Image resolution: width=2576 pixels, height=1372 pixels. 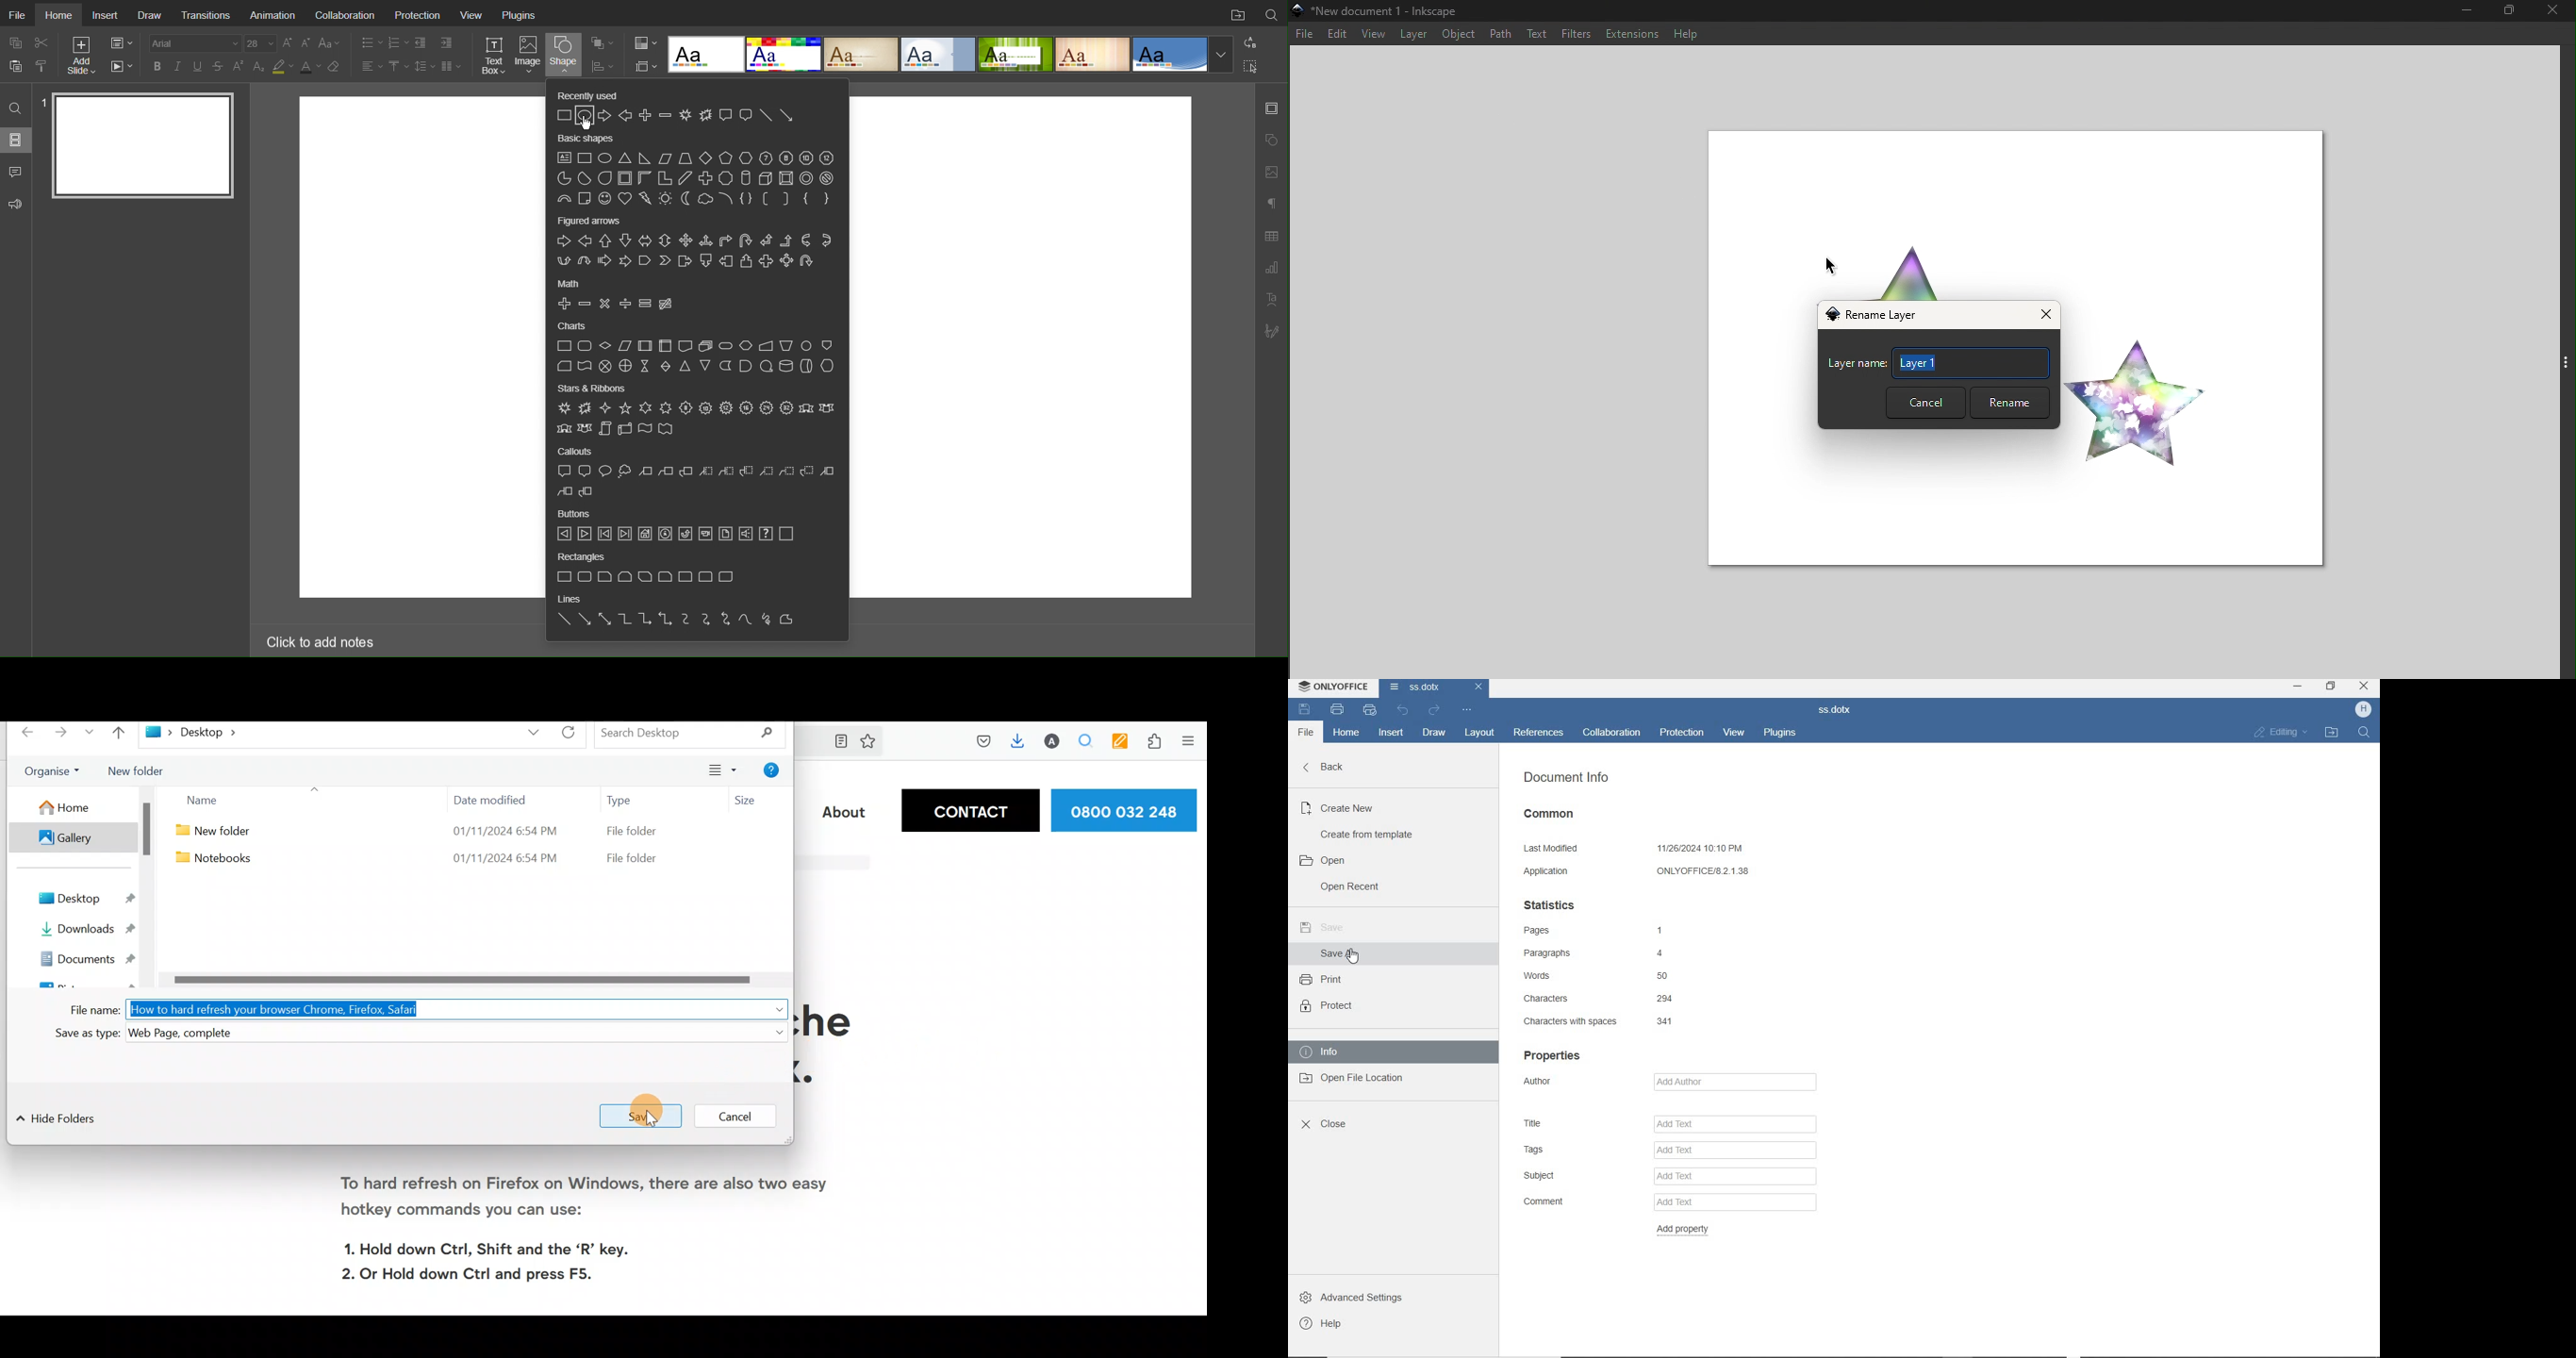 What do you see at coordinates (1369, 710) in the screenshot?
I see `QUICK PRINT` at bounding box center [1369, 710].